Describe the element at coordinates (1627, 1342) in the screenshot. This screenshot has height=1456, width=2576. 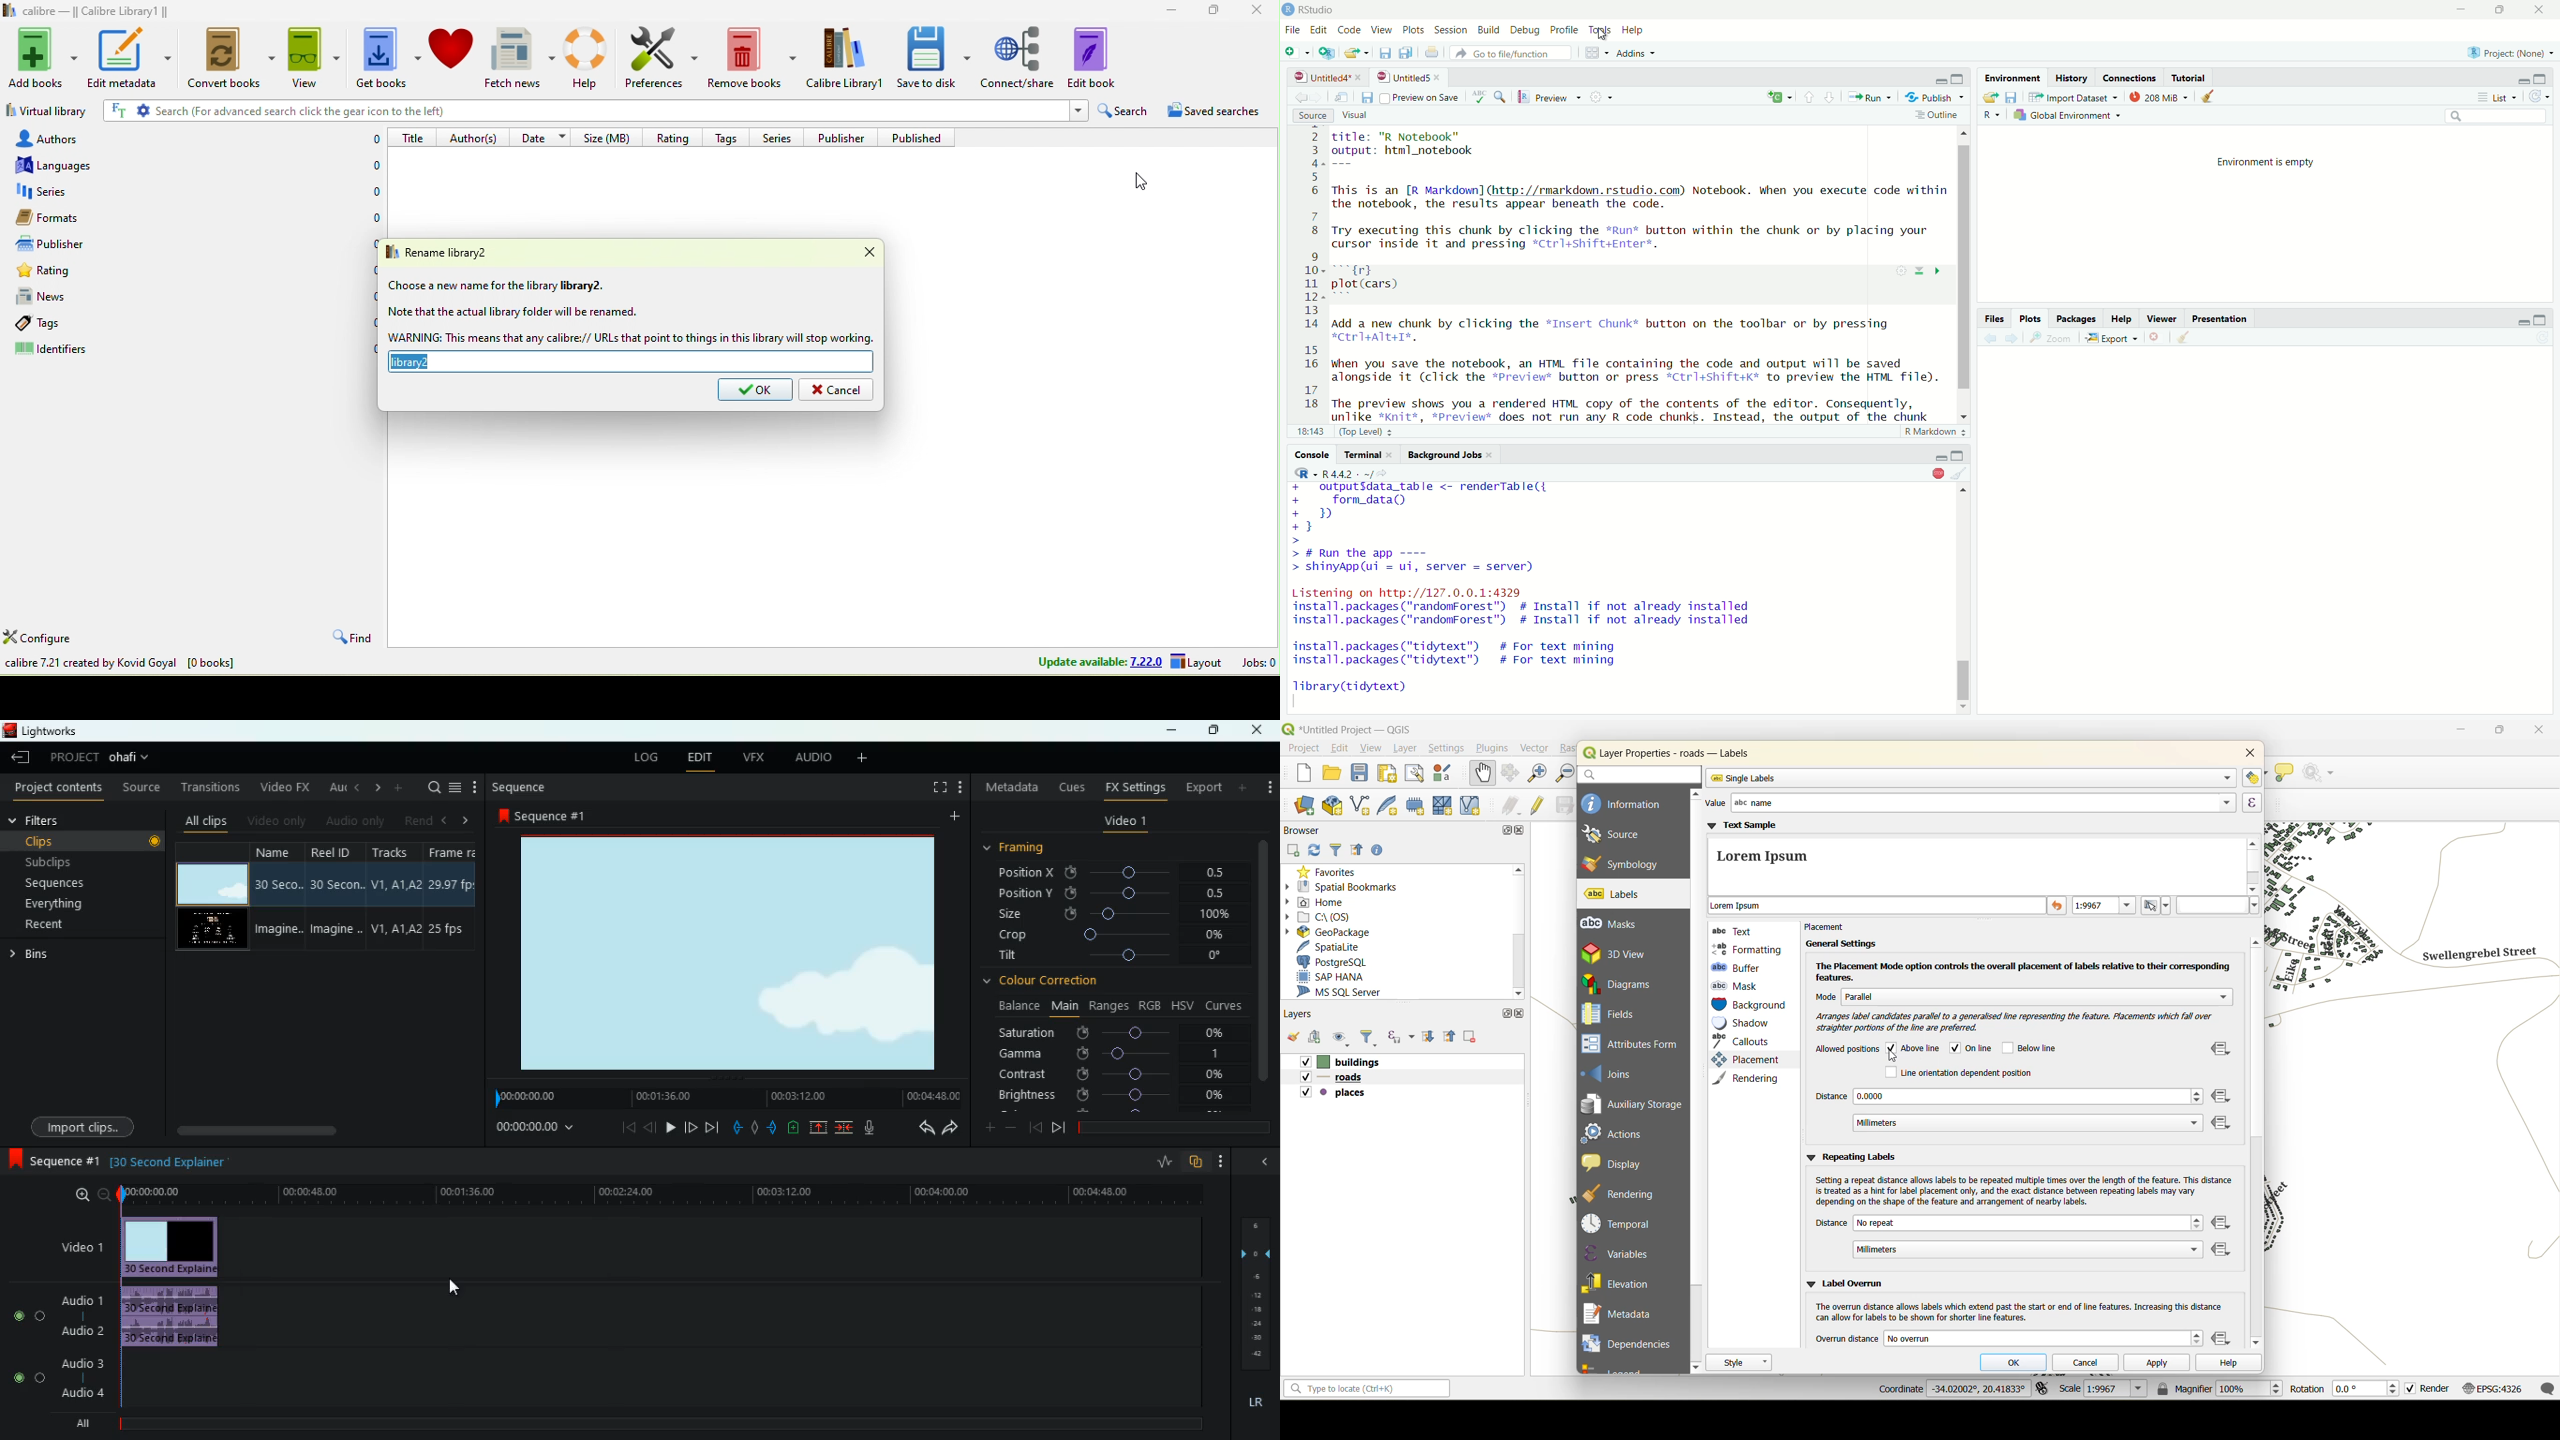
I see `dependencies` at that location.